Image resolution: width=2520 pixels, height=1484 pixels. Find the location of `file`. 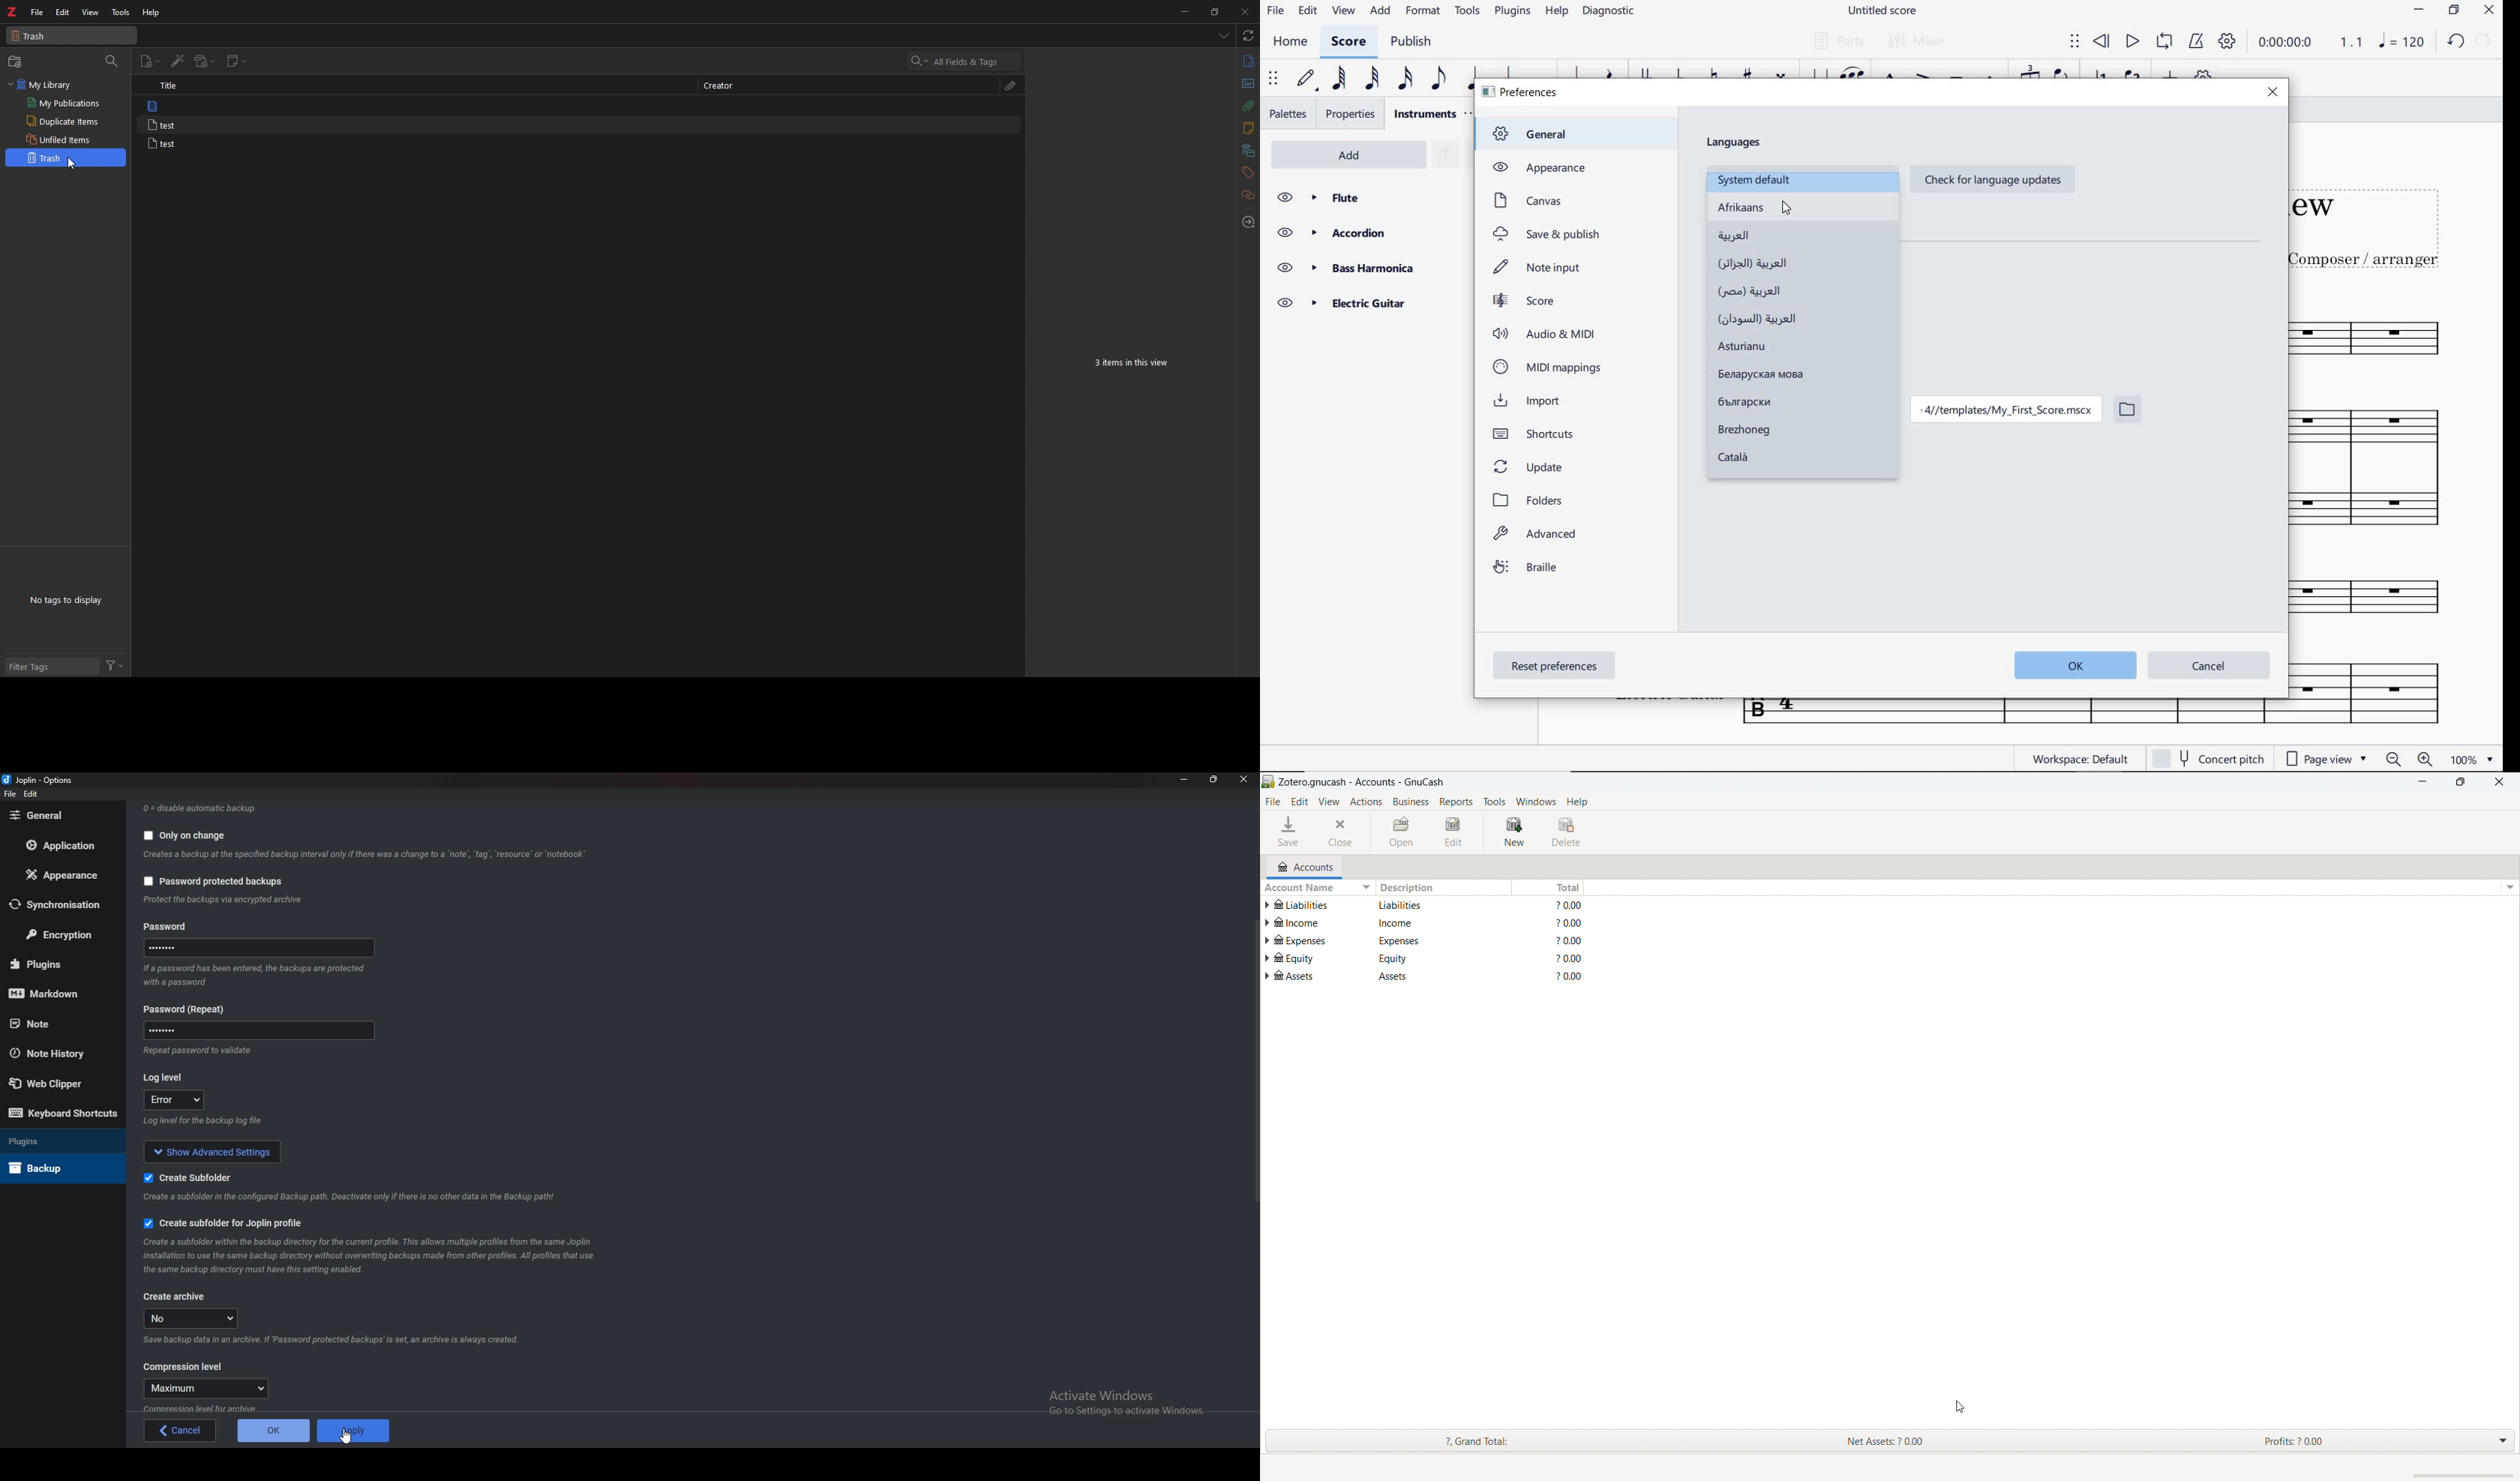

file is located at coordinates (36, 13).